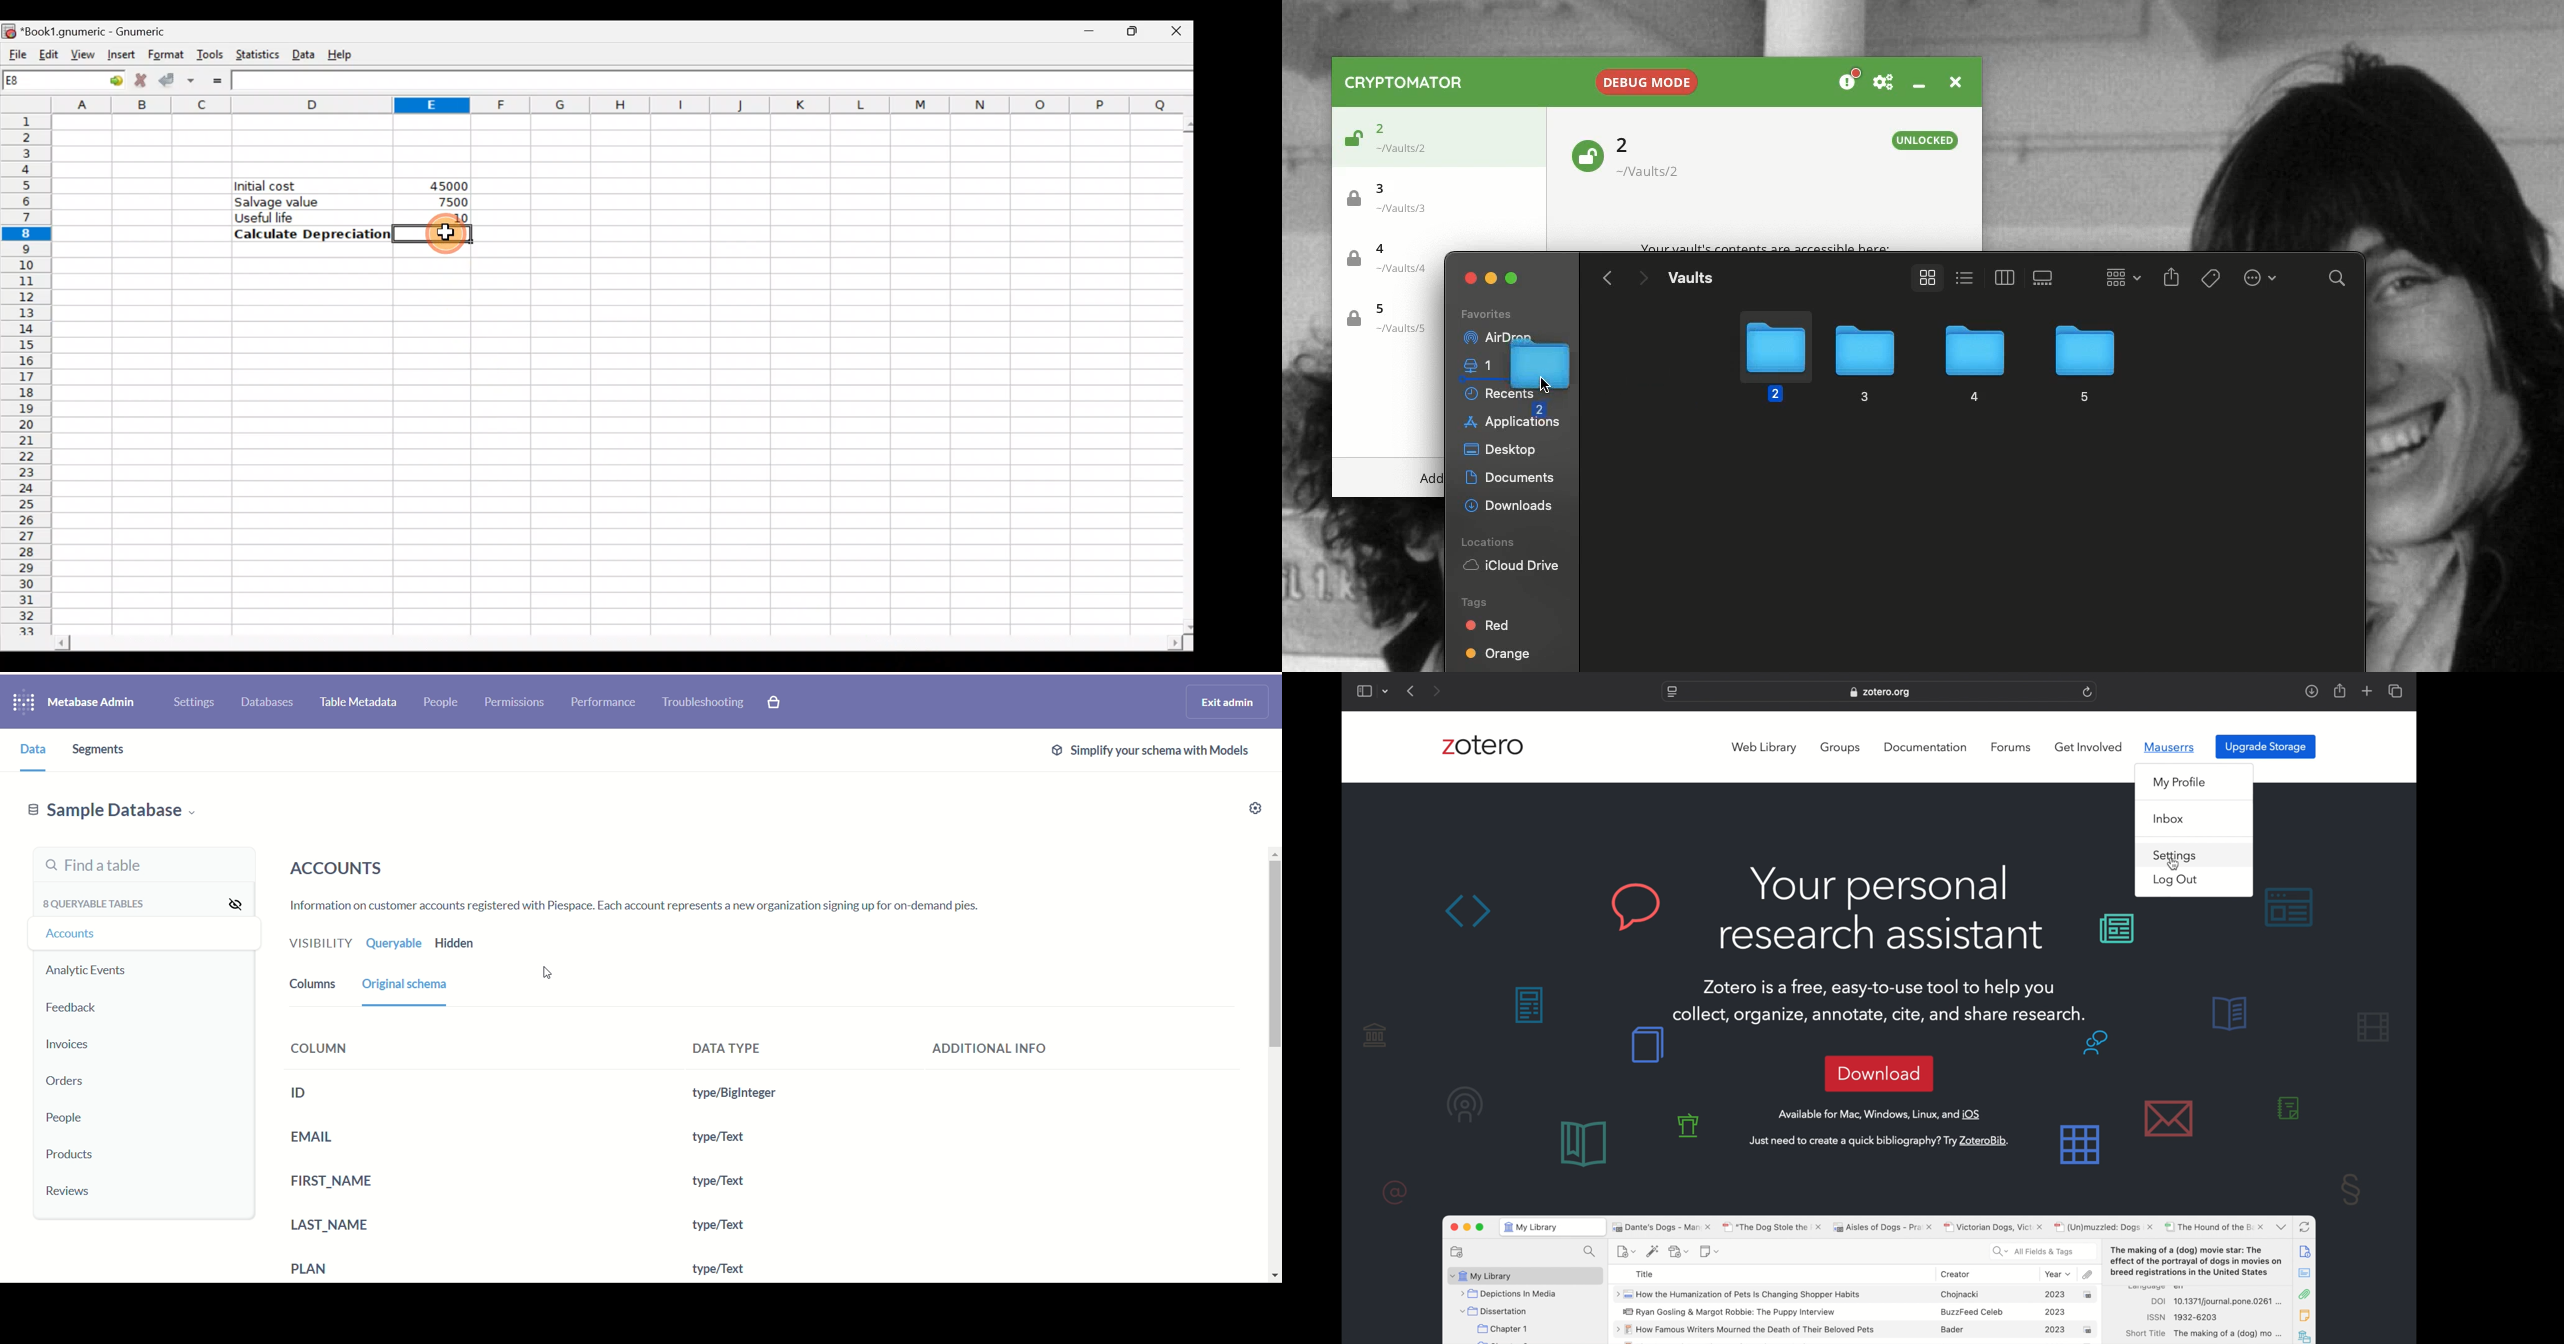  I want to click on visibility, so click(314, 943).